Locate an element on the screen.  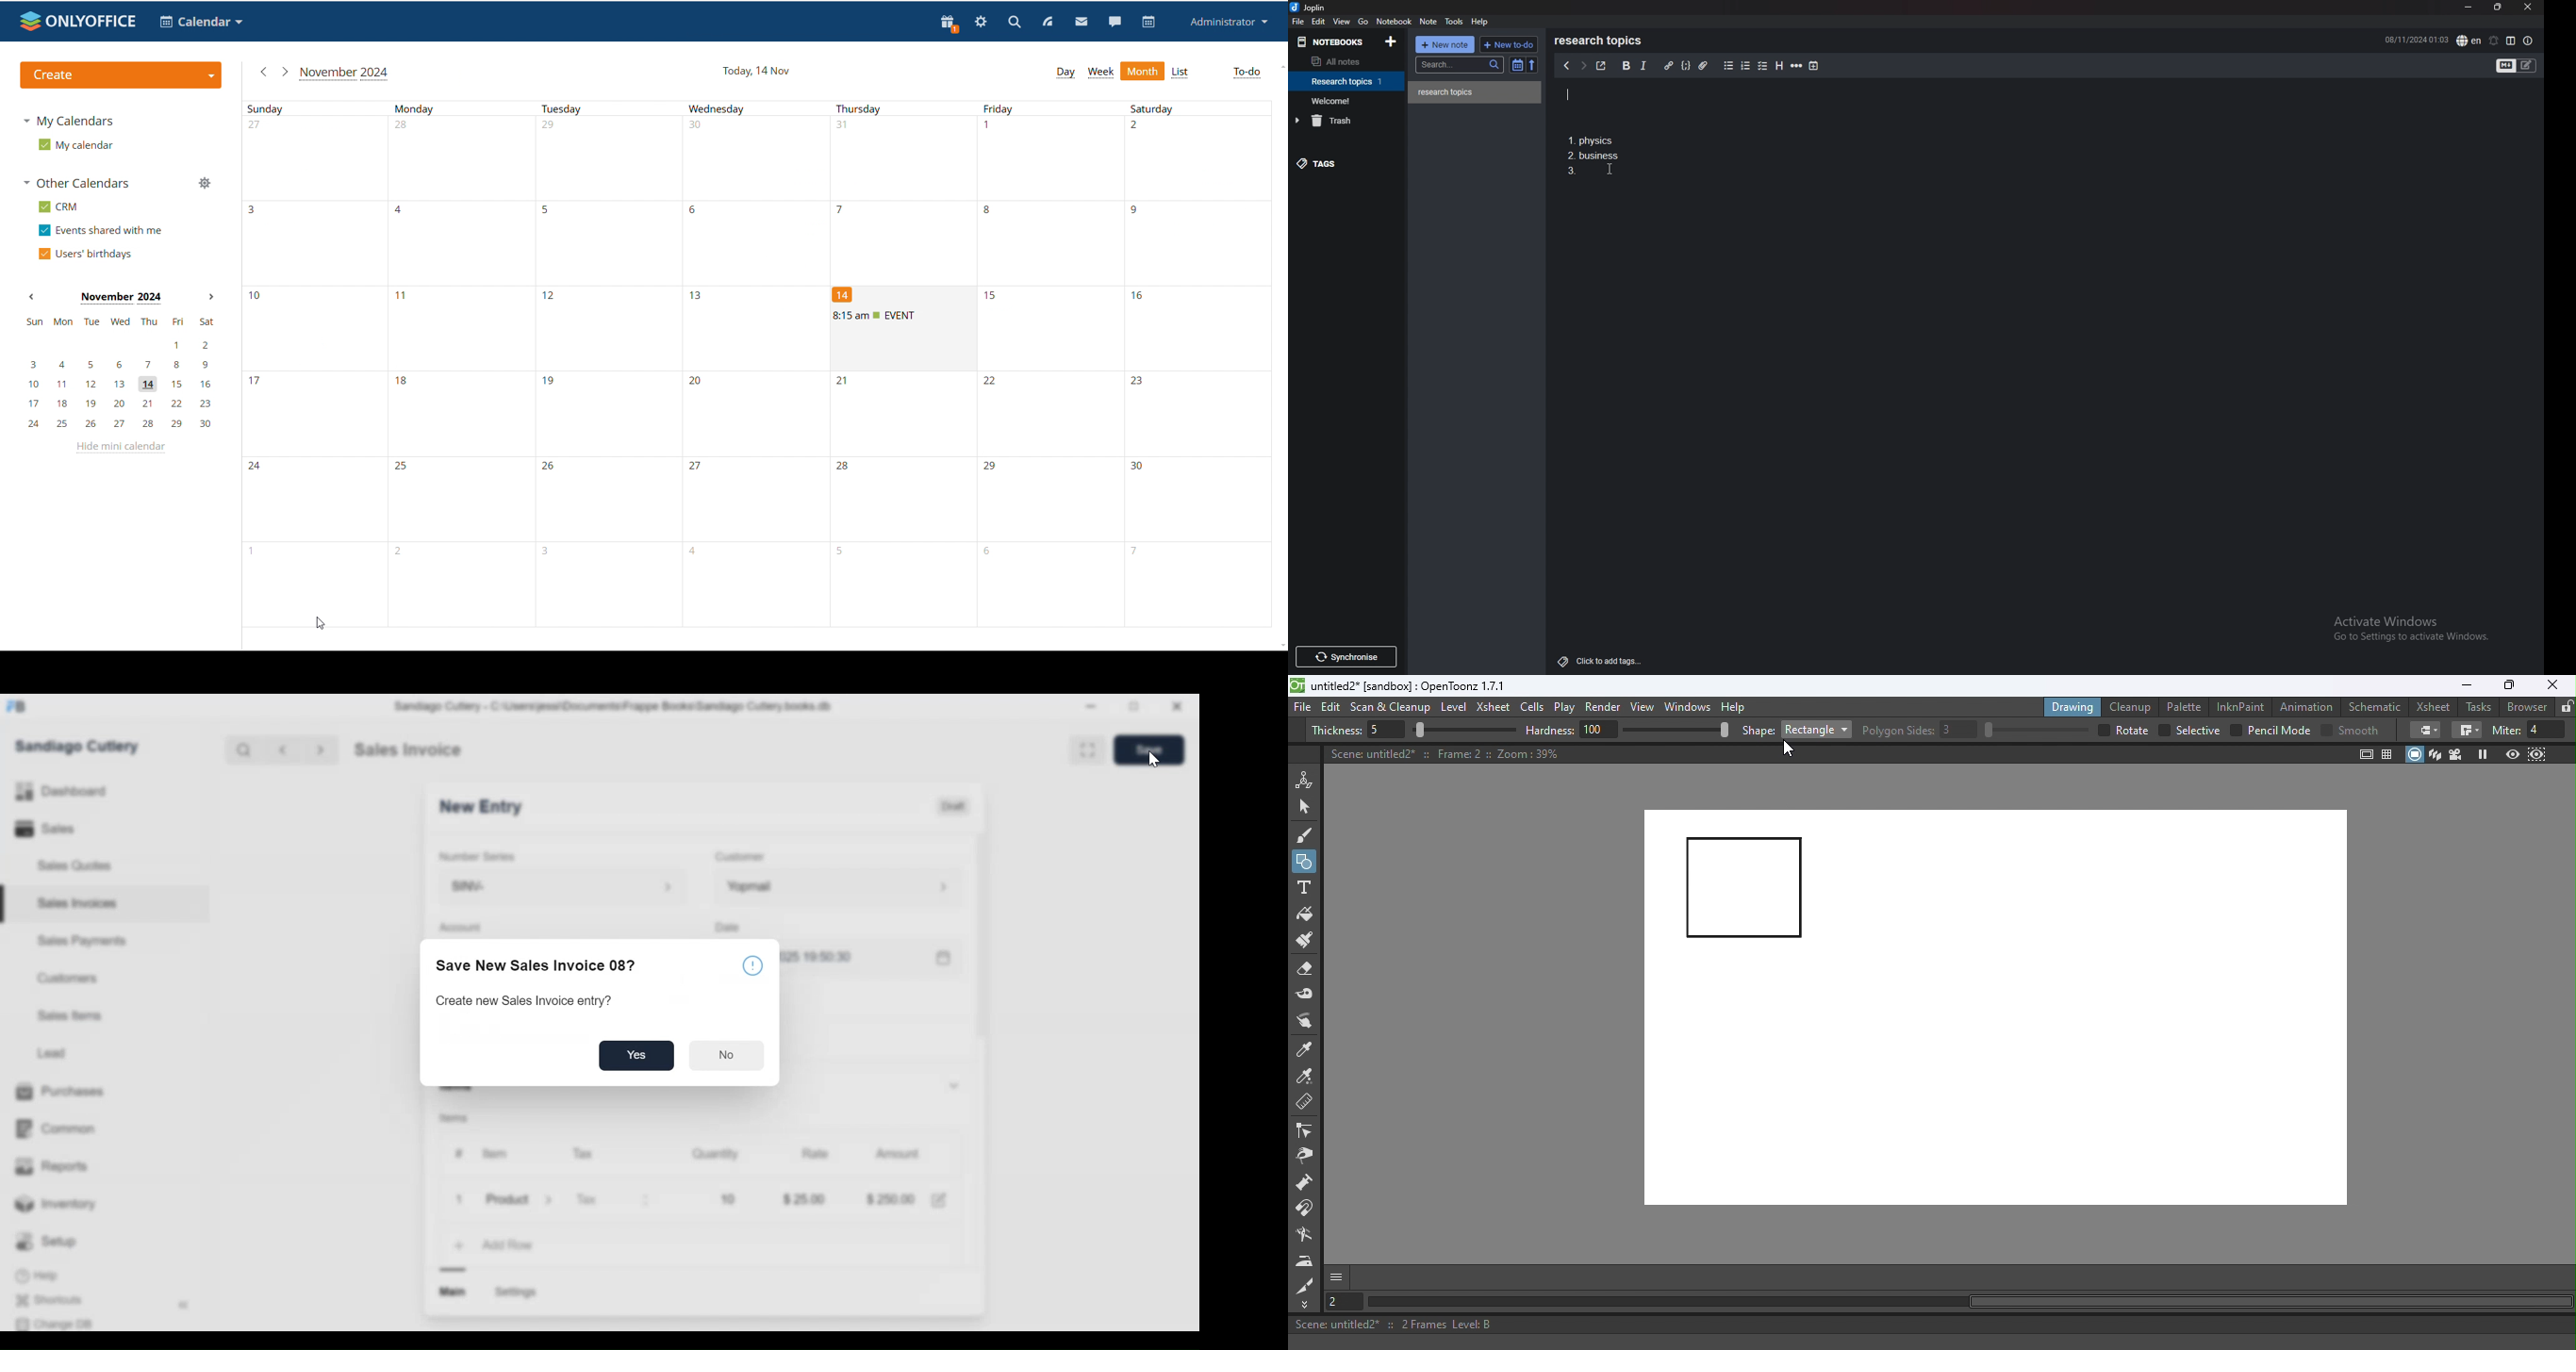
chat is located at coordinates (1114, 21).